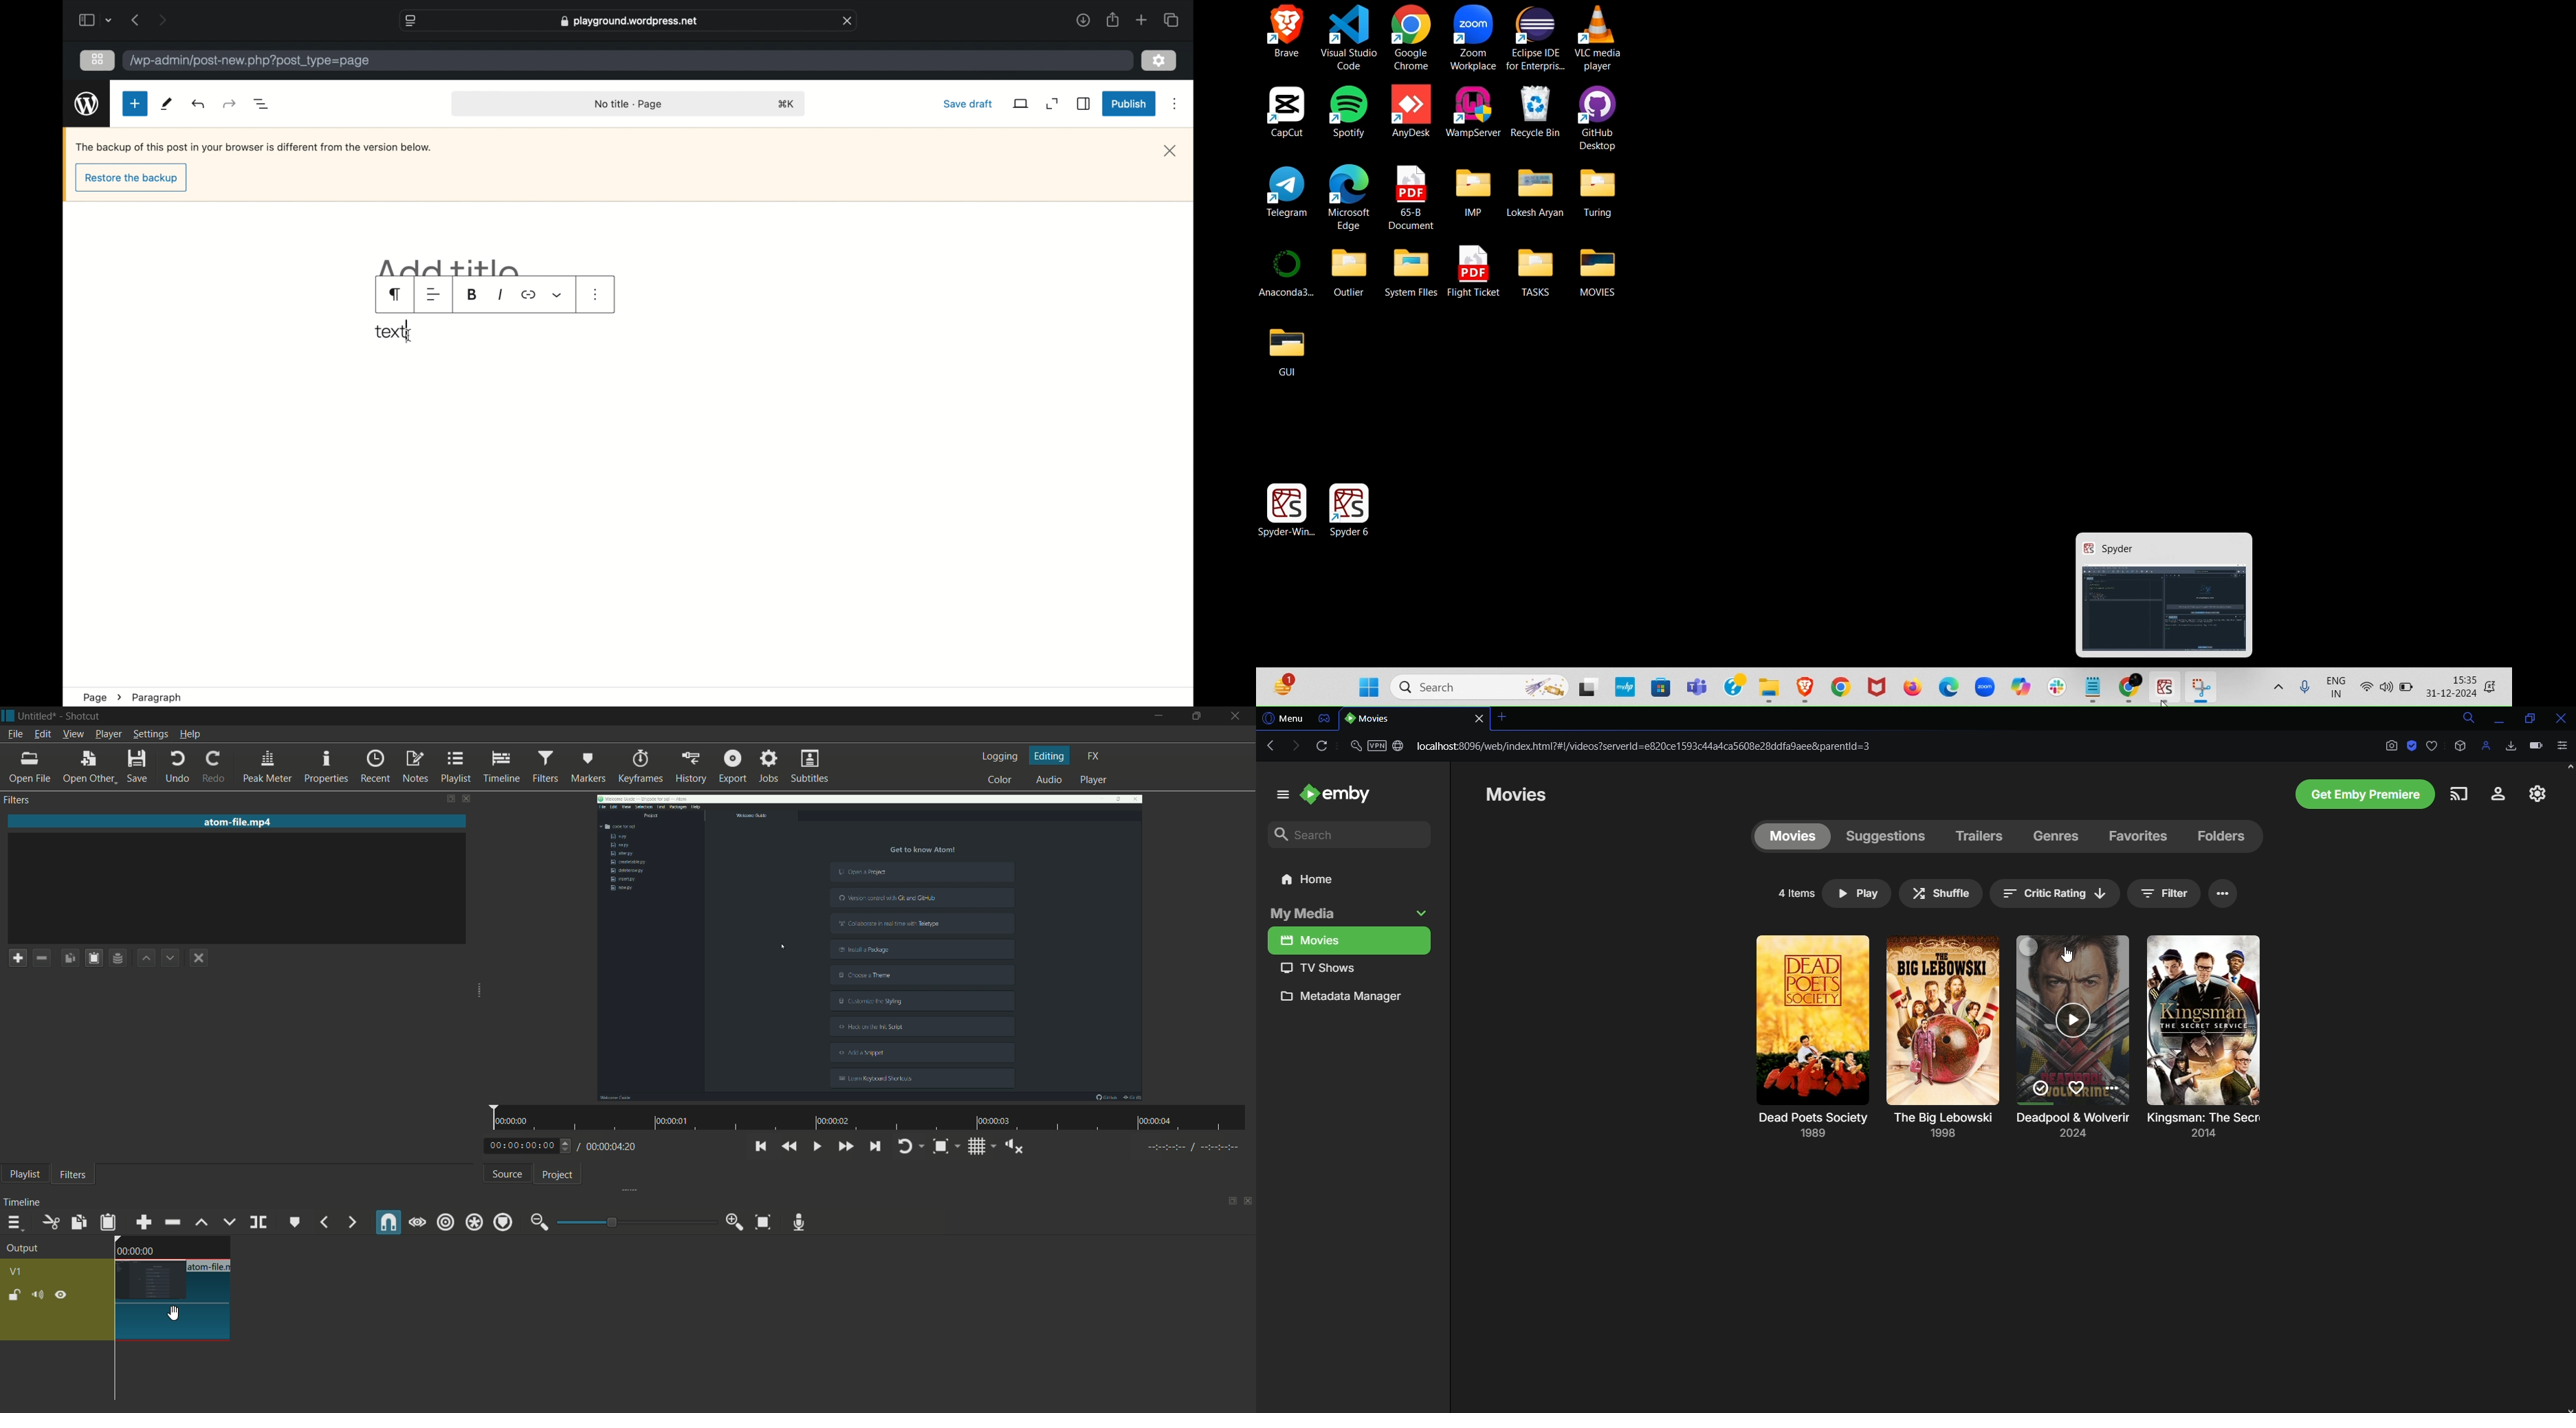 This screenshot has height=1428, width=2576. I want to click on Lokesh Aryan, so click(1536, 192).